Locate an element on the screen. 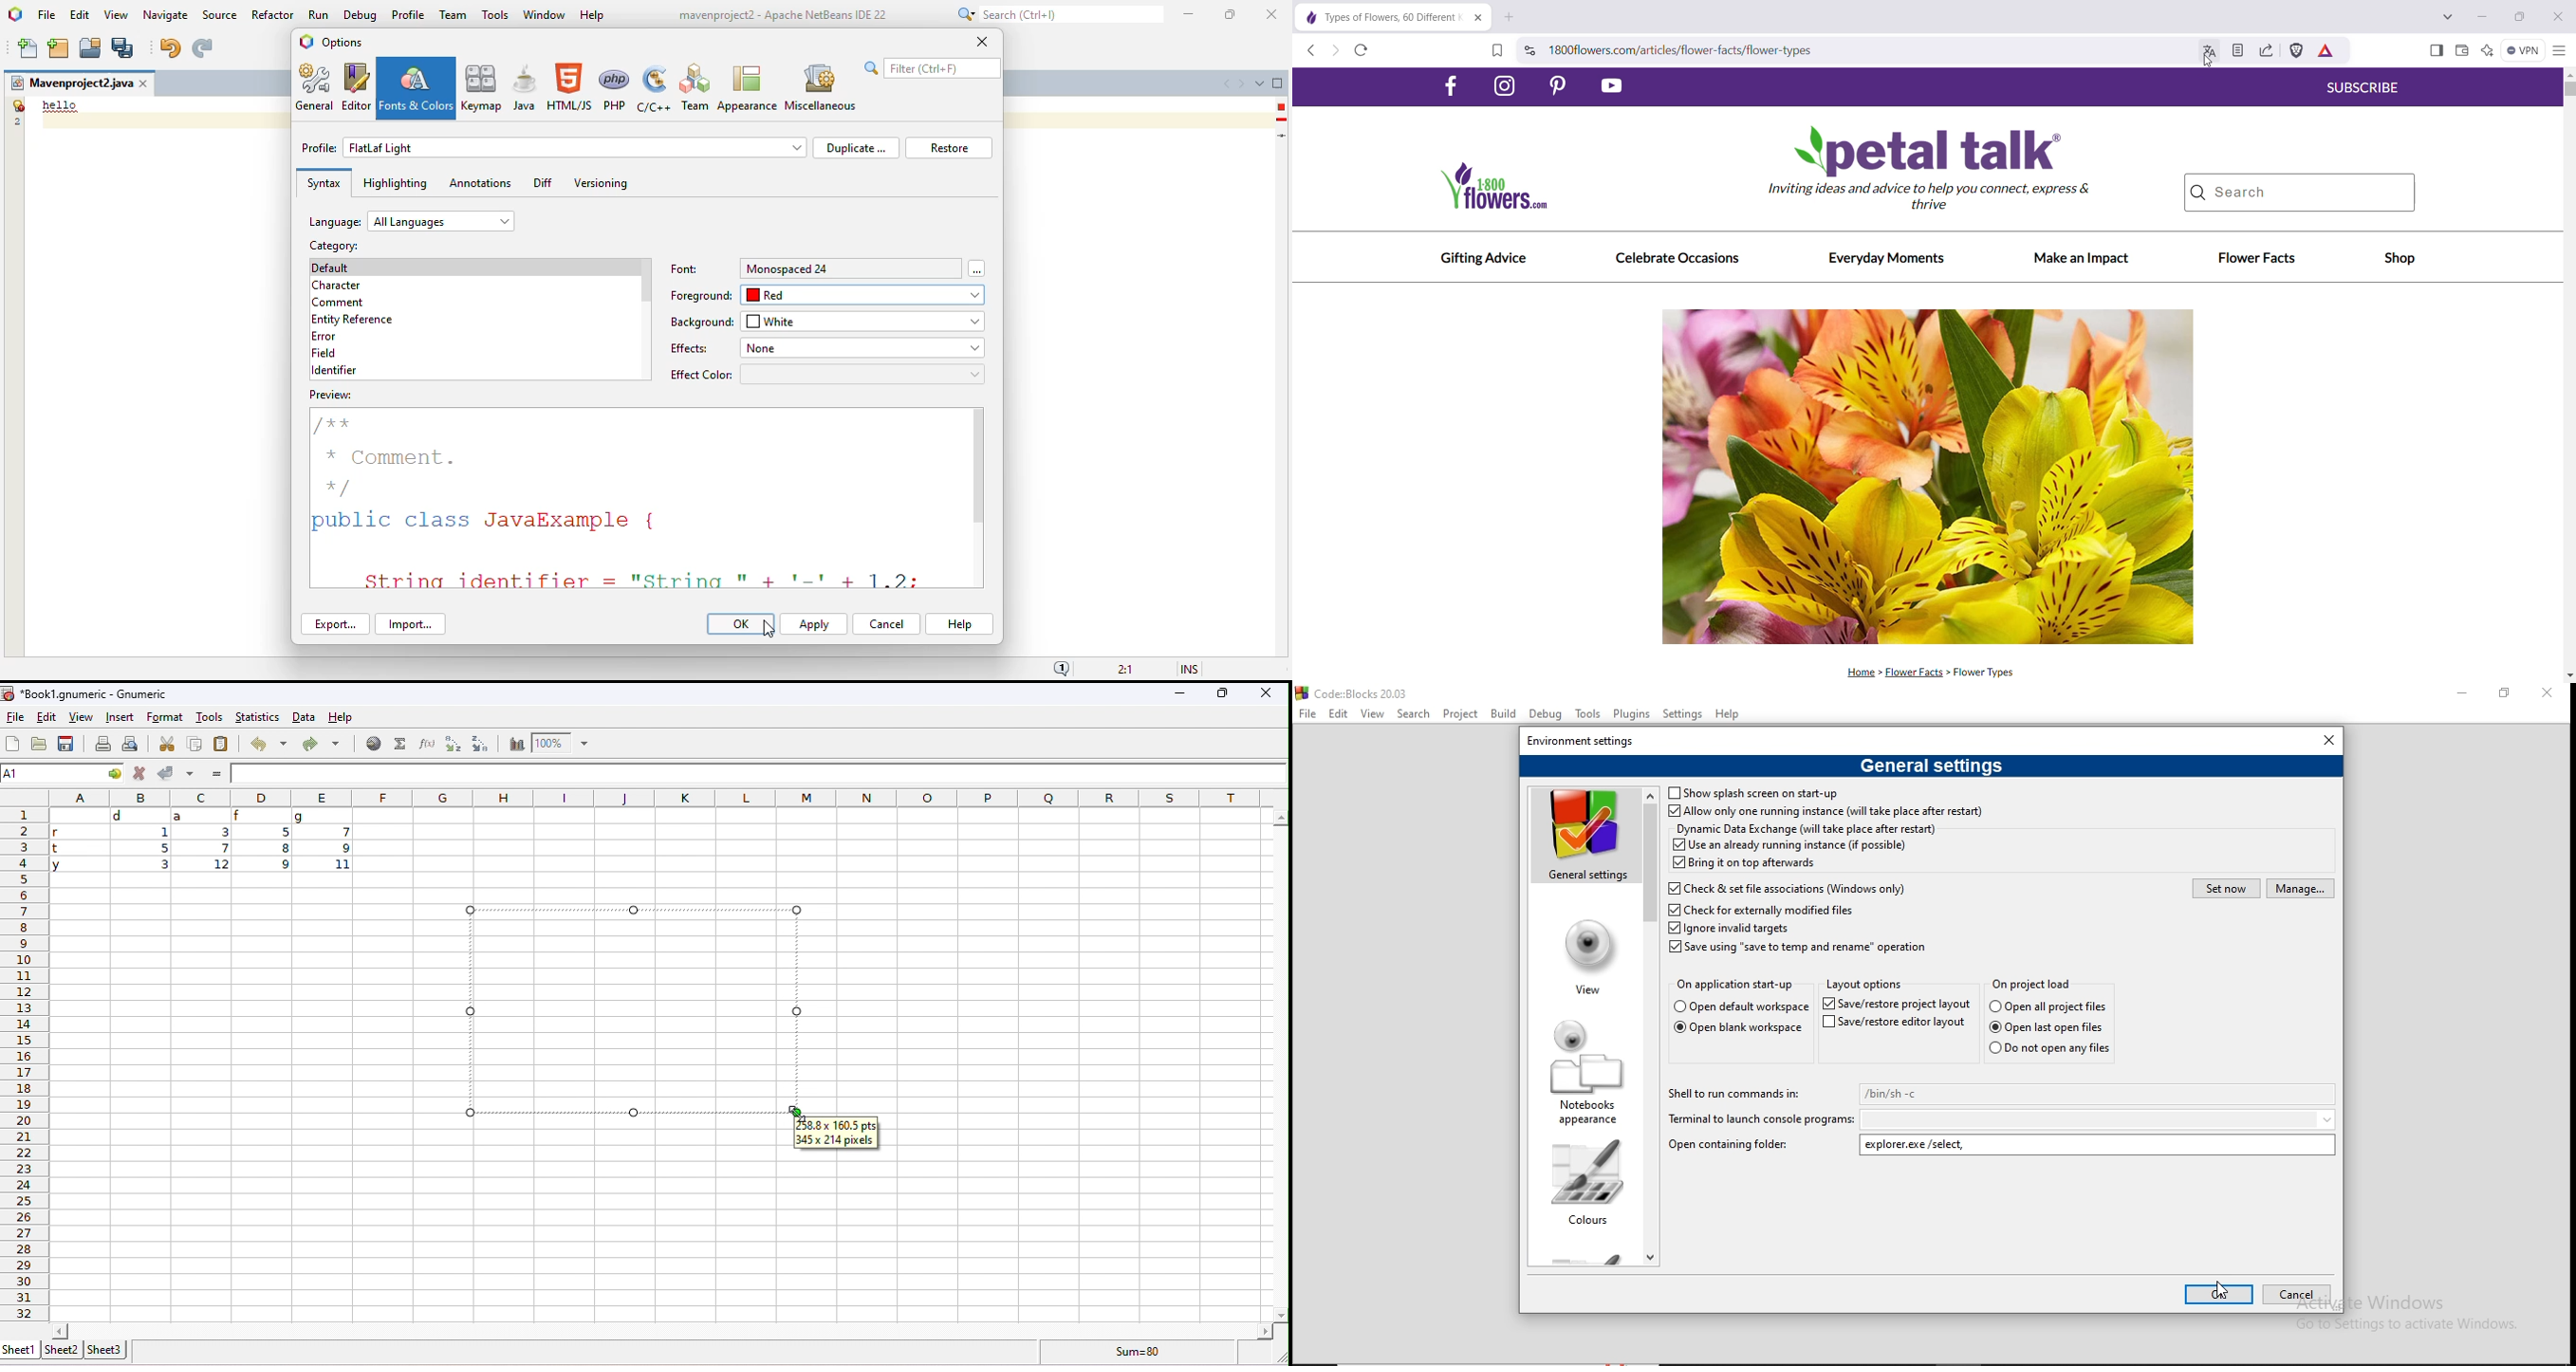 Image resolution: width=2576 pixels, height=1372 pixels. Layout options is located at coordinates (1864, 984).